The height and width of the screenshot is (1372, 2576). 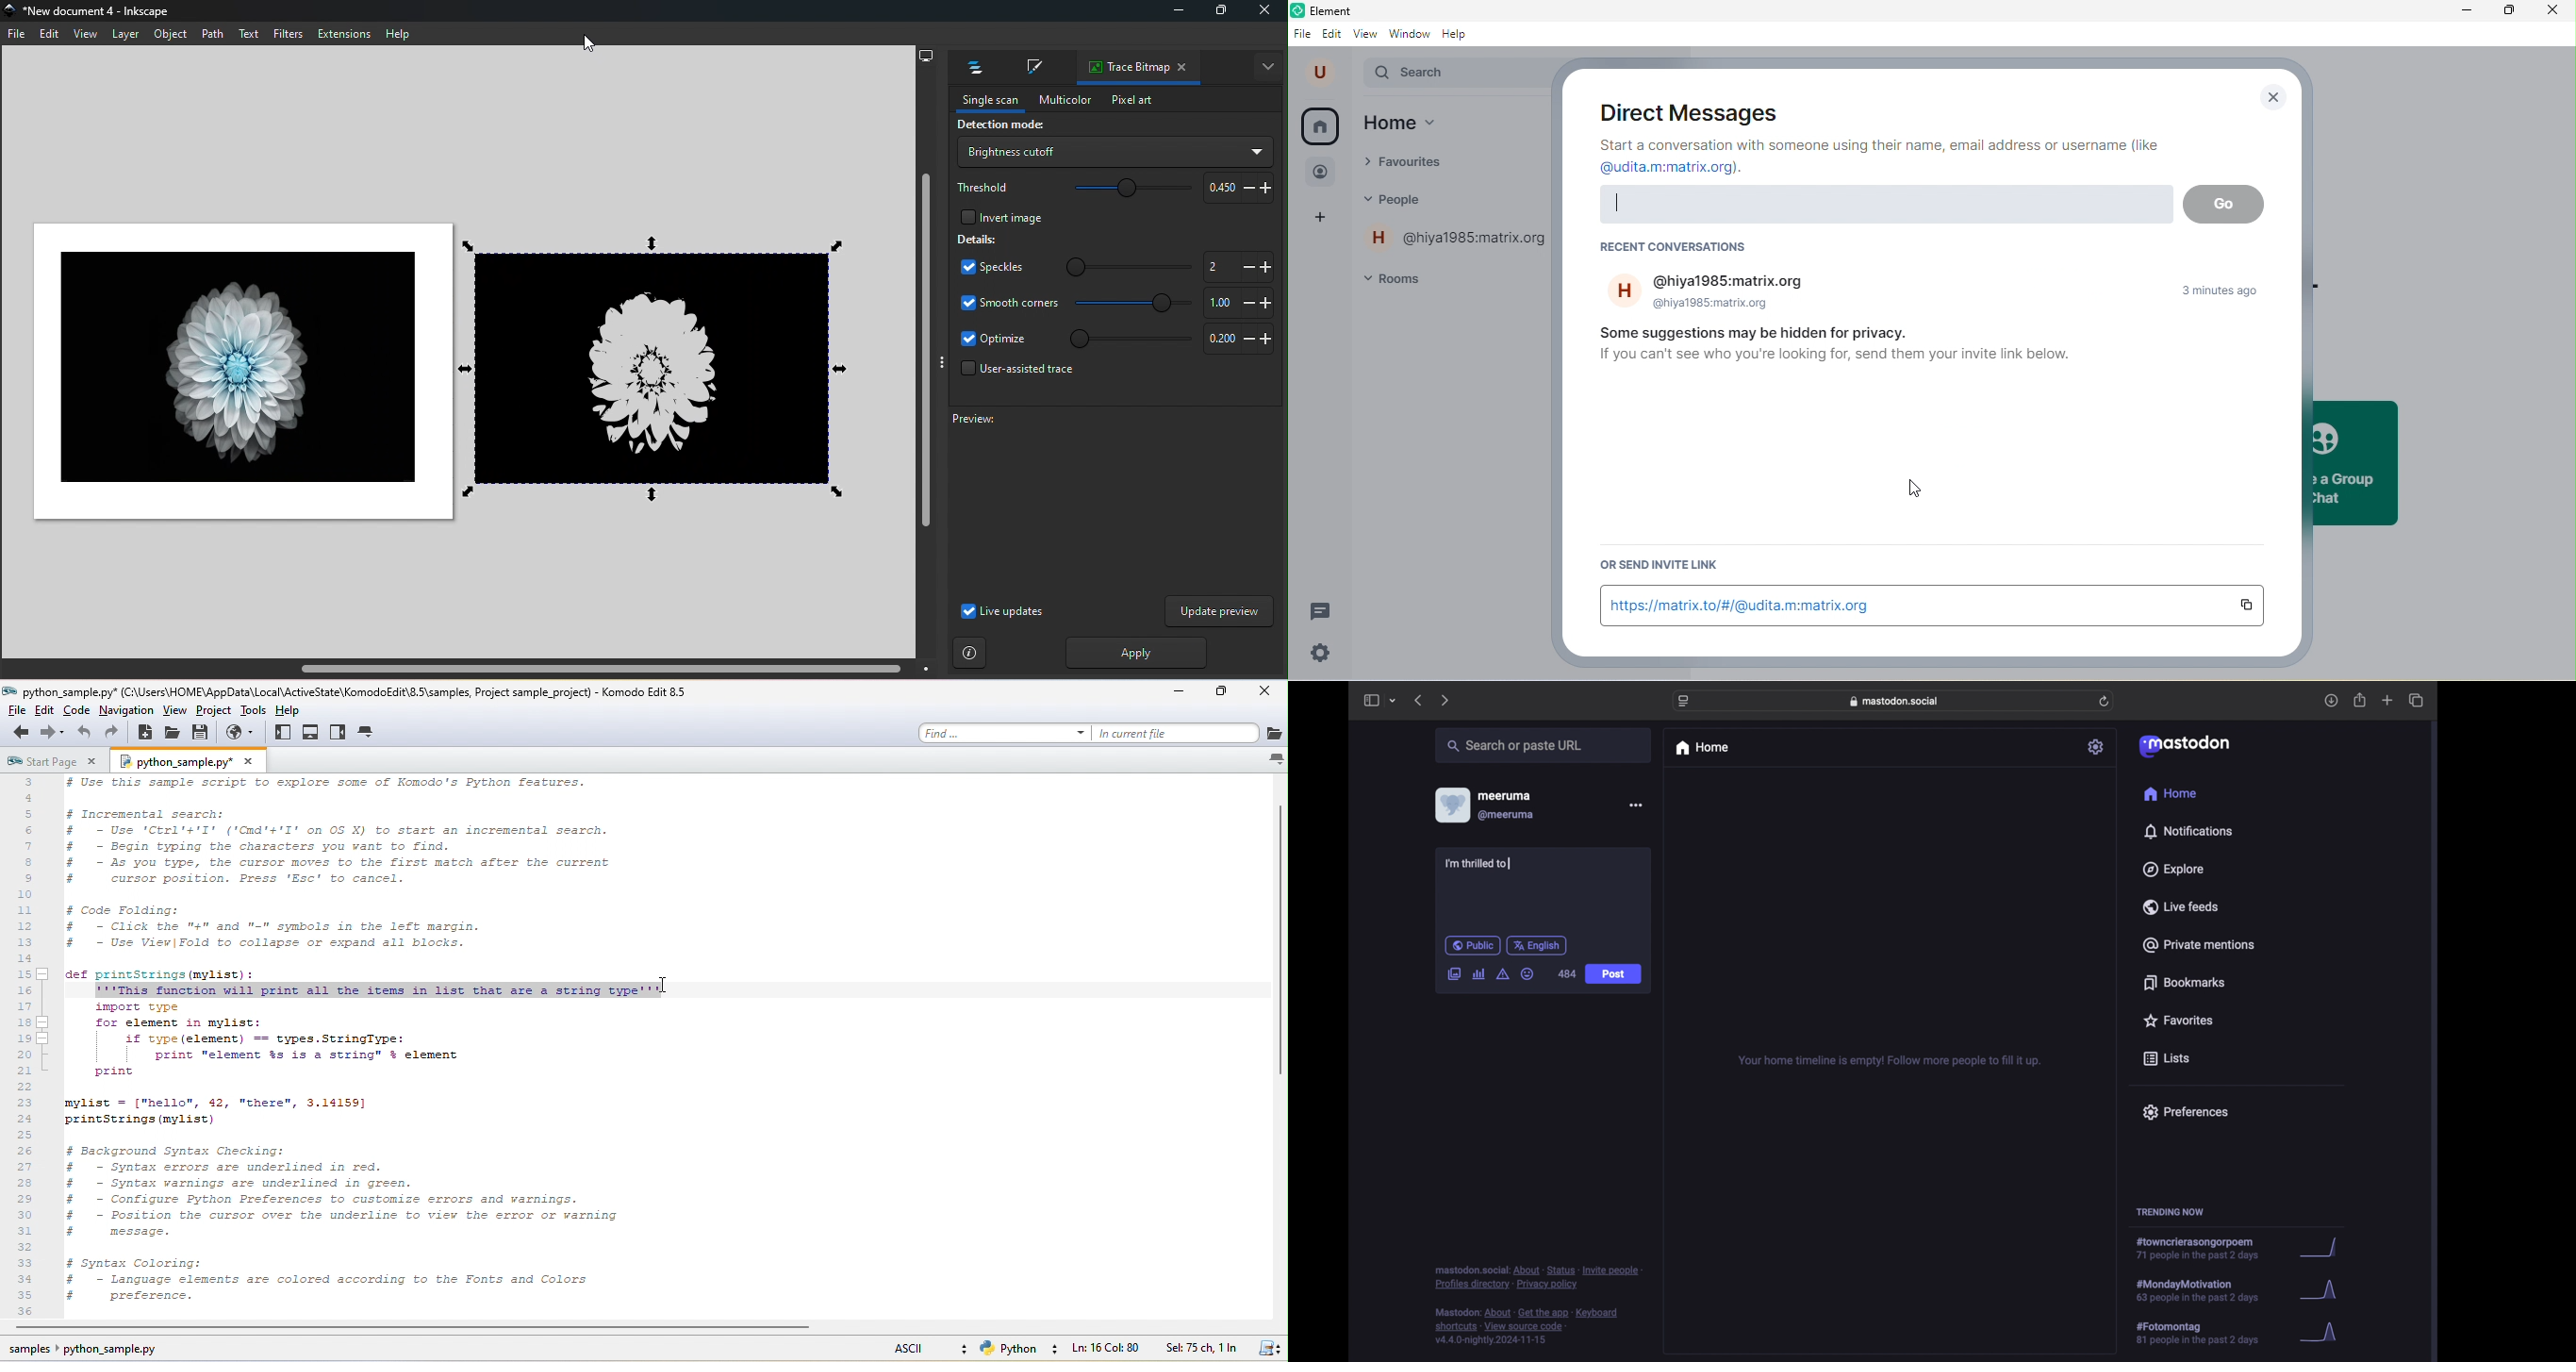 What do you see at coordinates (1032, 69) in the screenshot?
I see `Fill and stroke` at bounding box center [1032, 69].